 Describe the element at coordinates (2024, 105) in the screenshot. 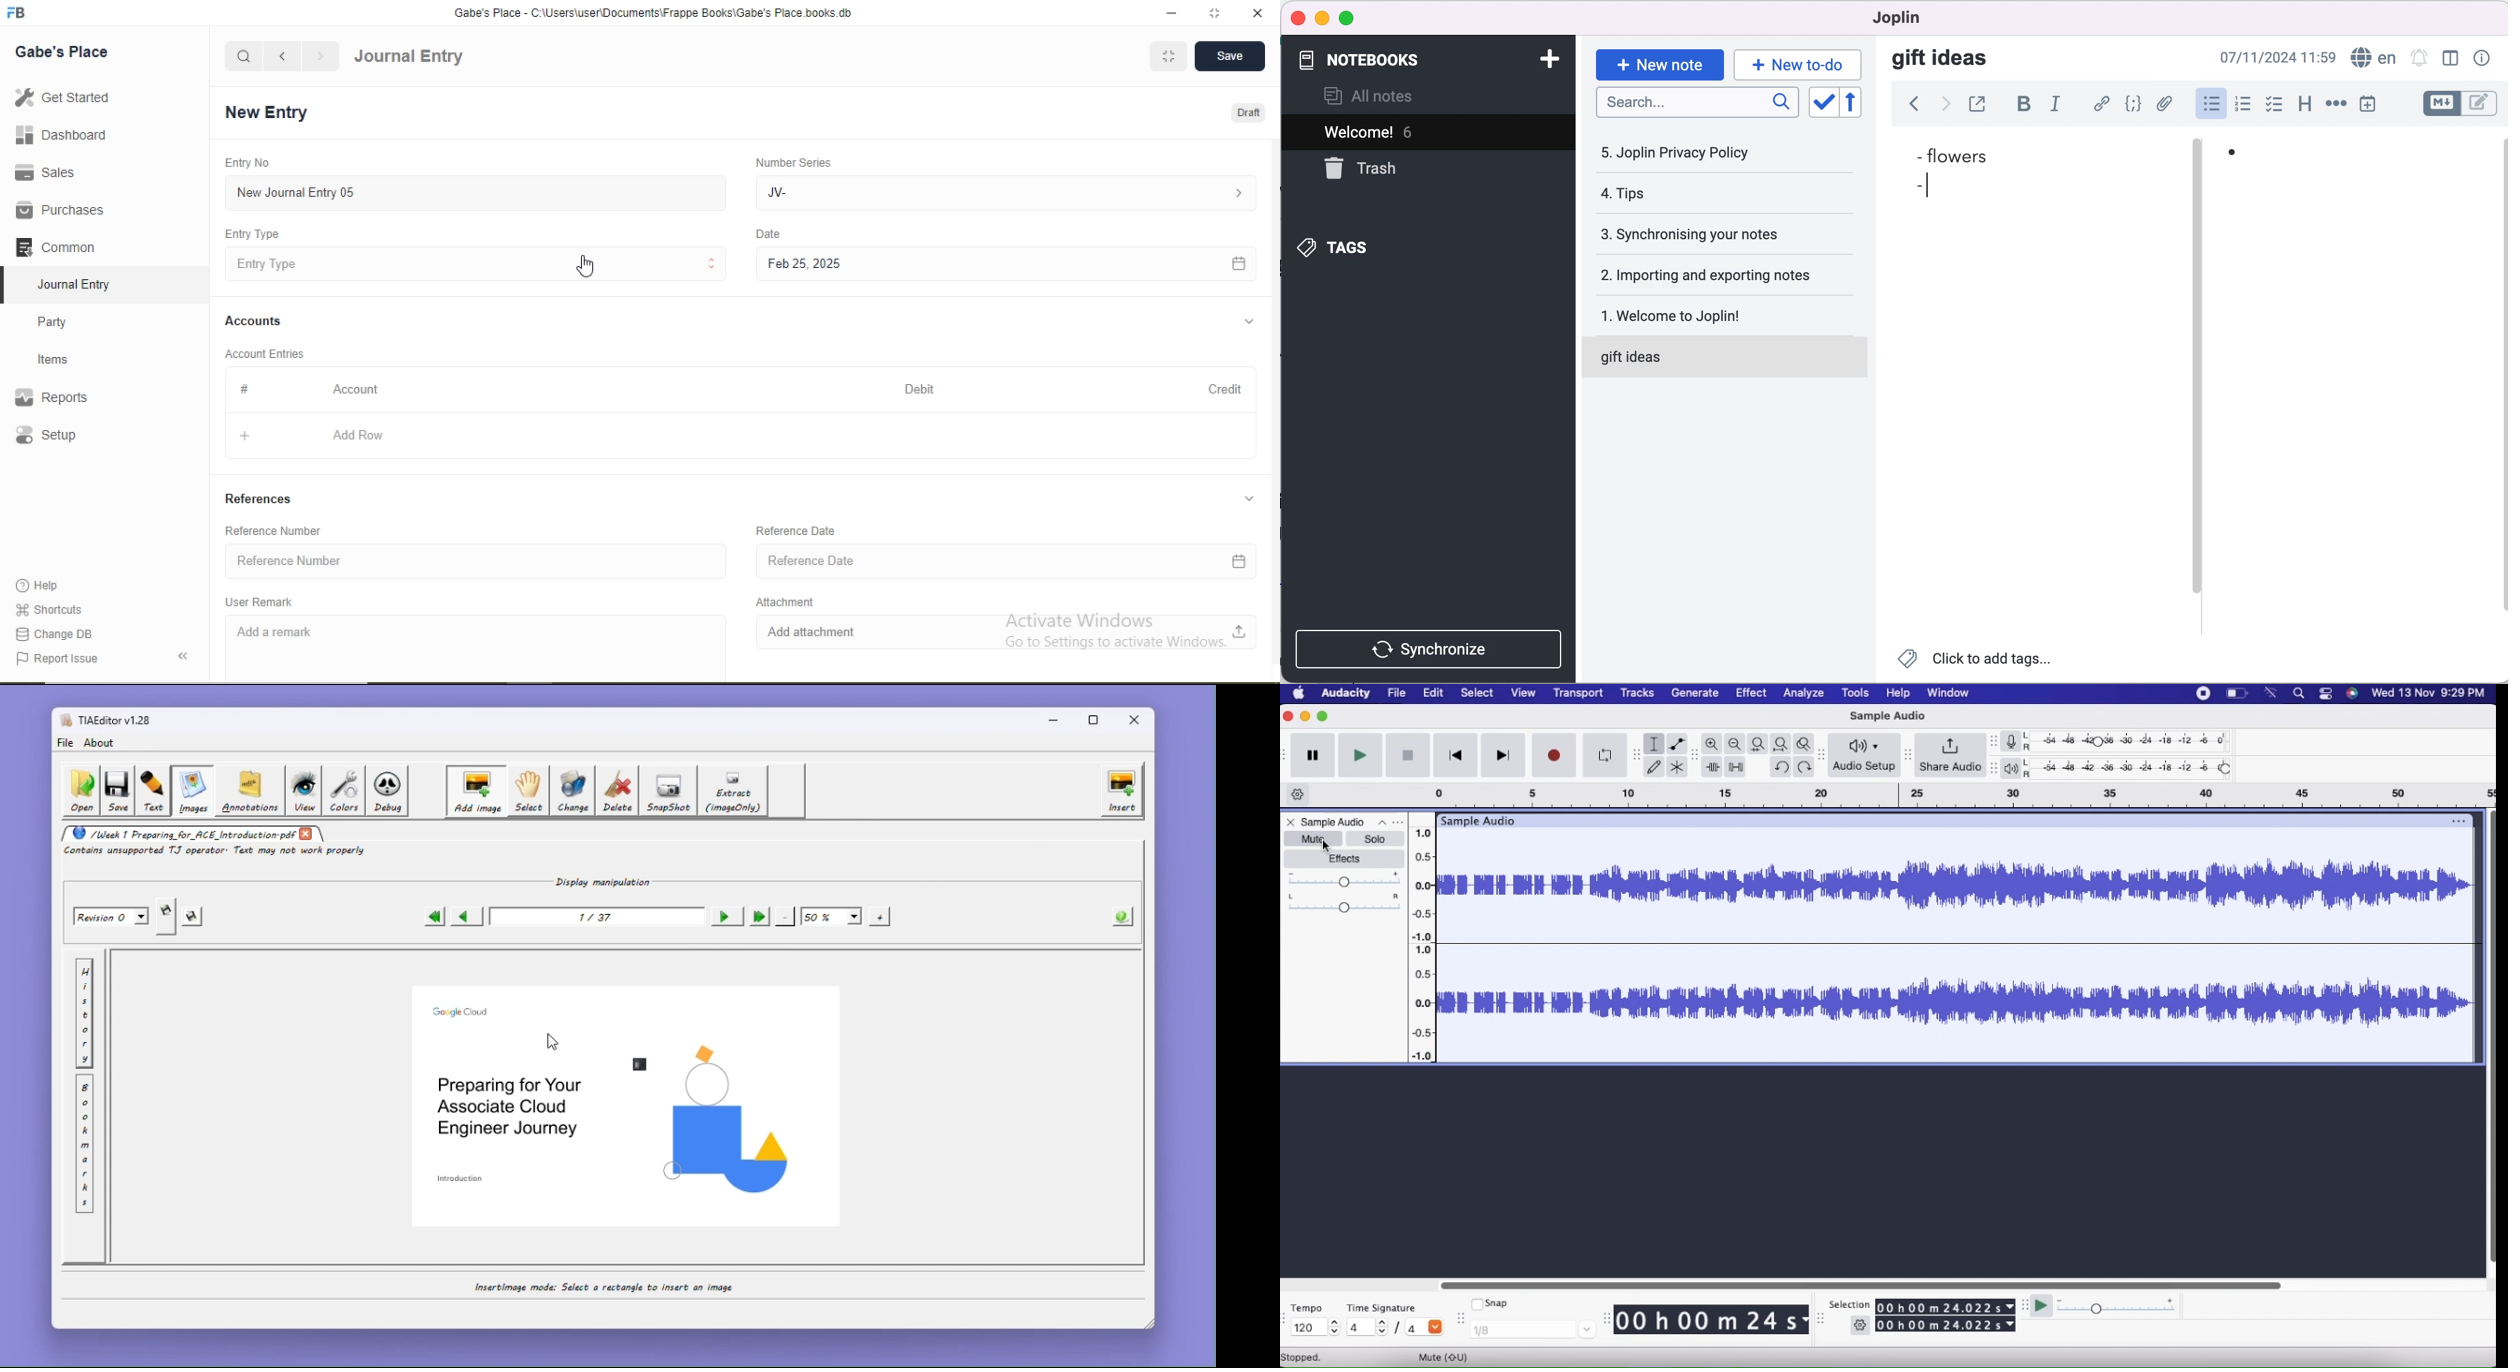

I see `bold` at that location.